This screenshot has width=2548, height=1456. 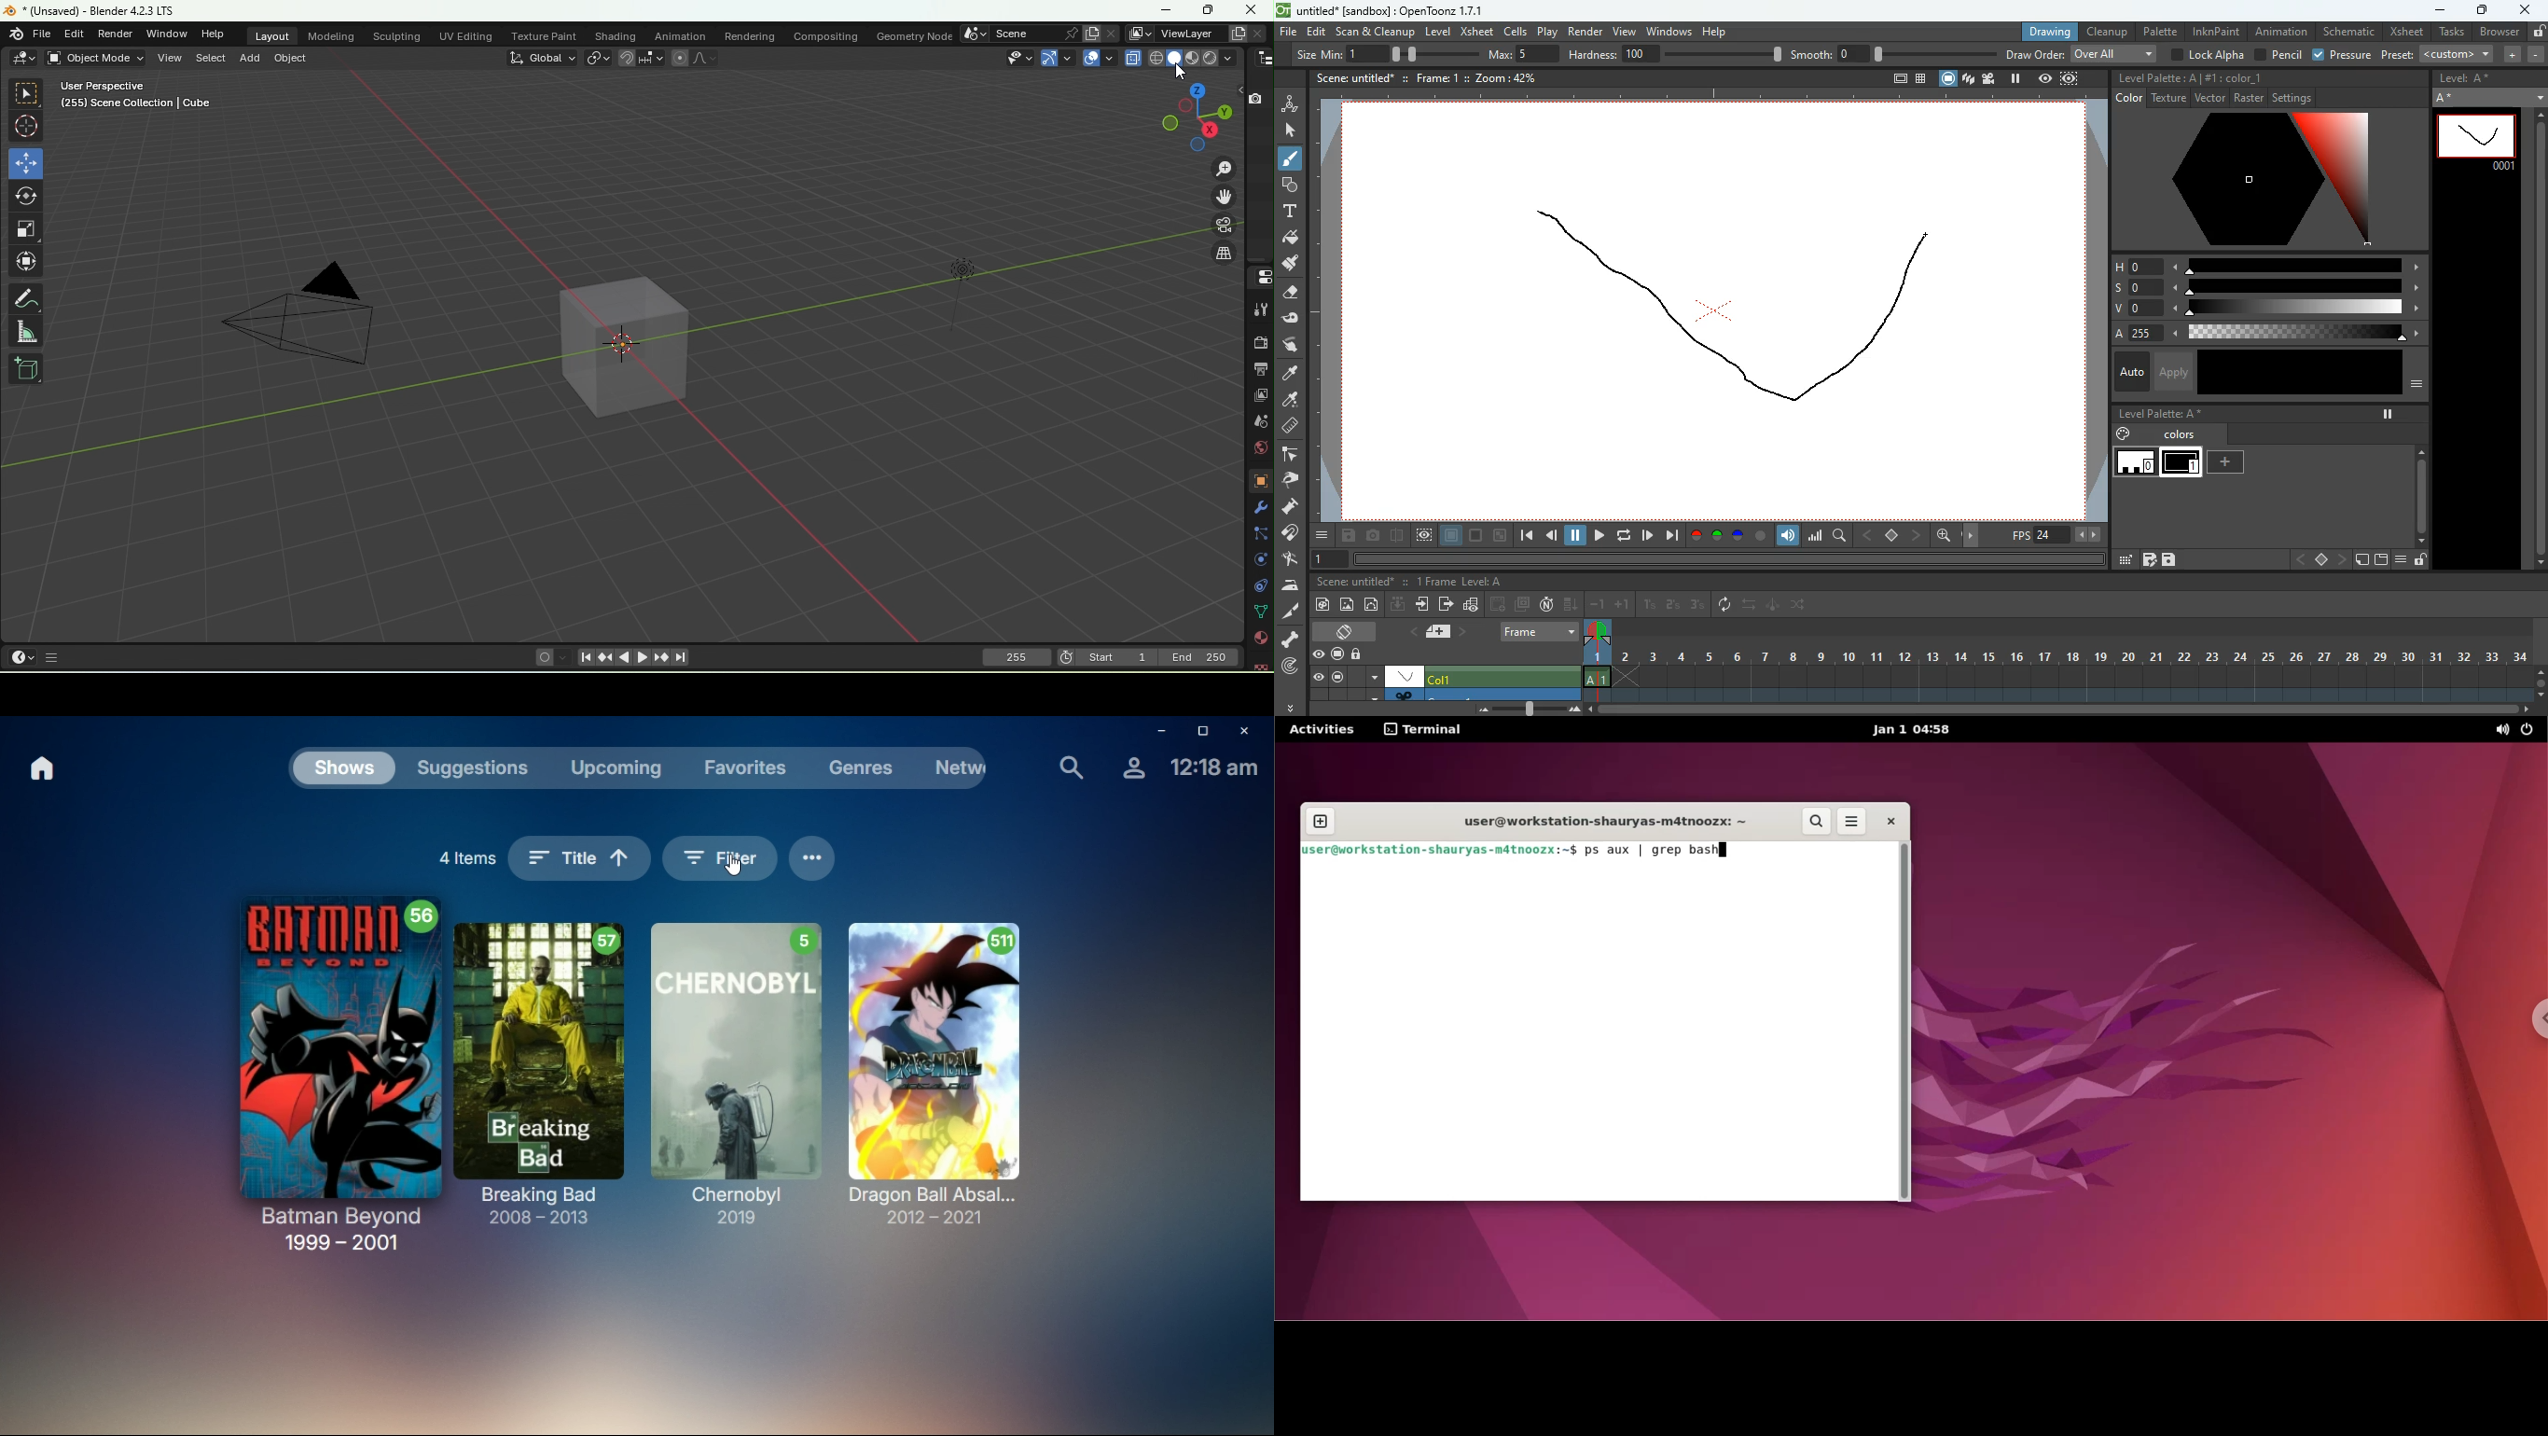 I want to click on Scene, so click(x=1262, y=425).